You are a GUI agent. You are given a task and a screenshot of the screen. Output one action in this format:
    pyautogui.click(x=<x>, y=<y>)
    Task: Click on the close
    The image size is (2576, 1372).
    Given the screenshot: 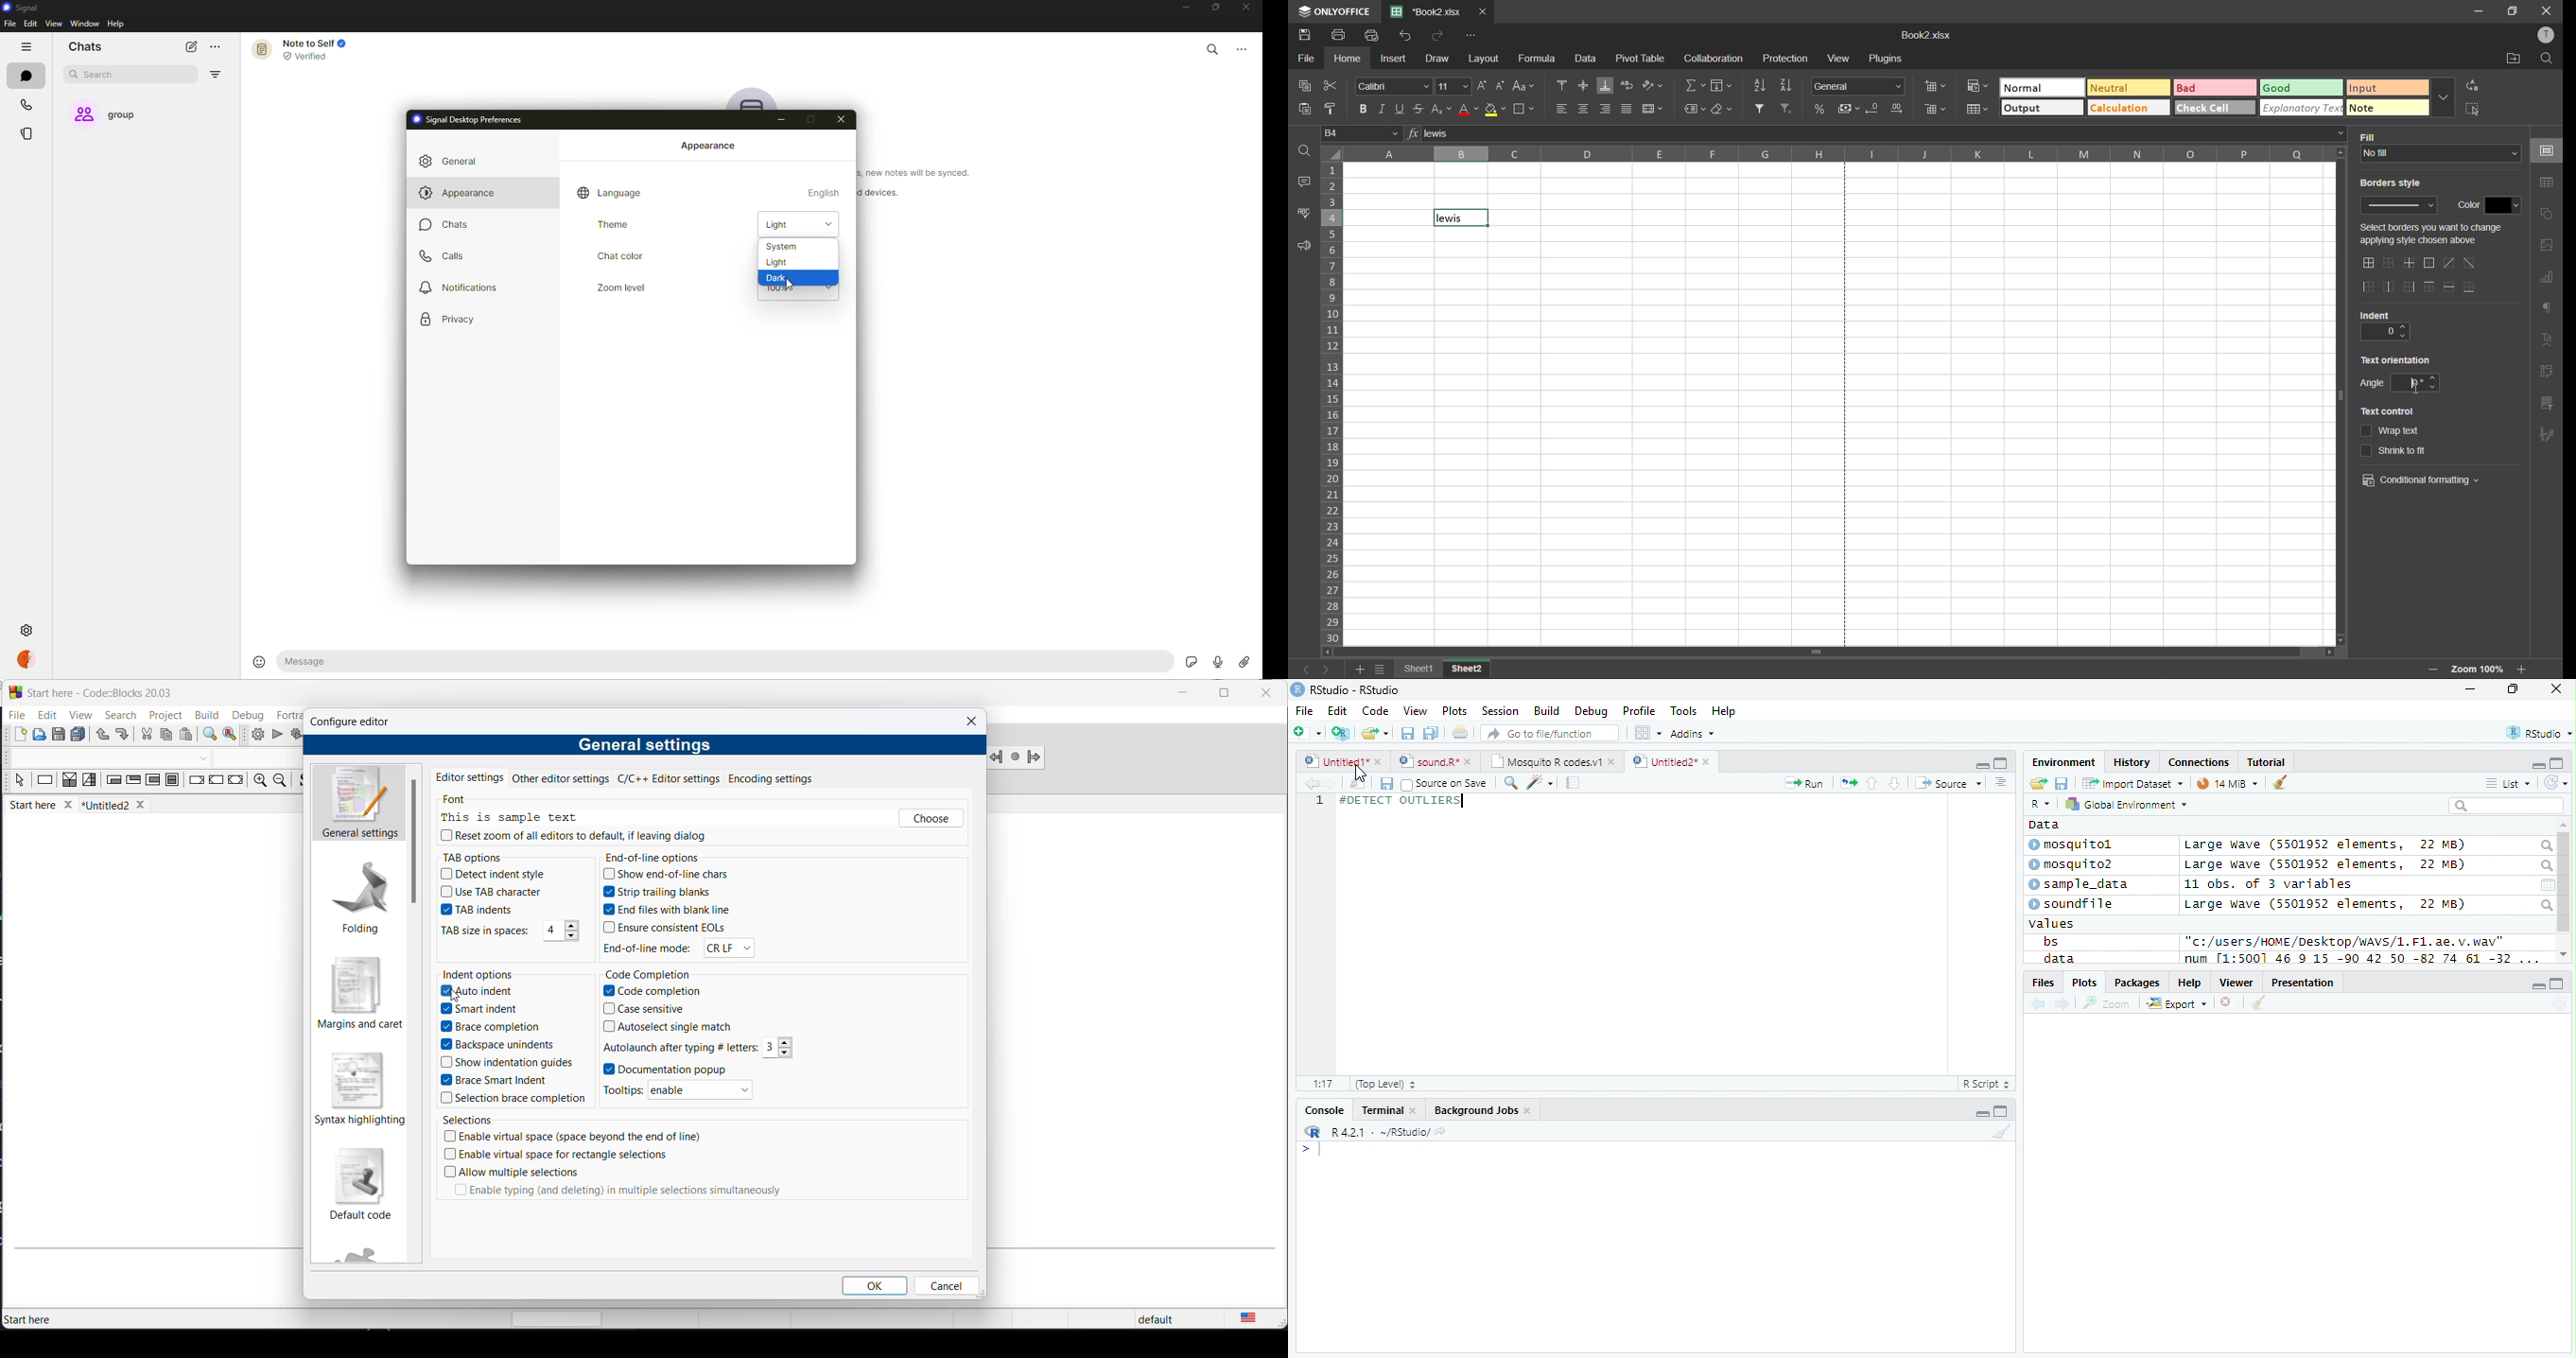 What is the action you would take?
    pyautogui.click(x=974, y=720)
    